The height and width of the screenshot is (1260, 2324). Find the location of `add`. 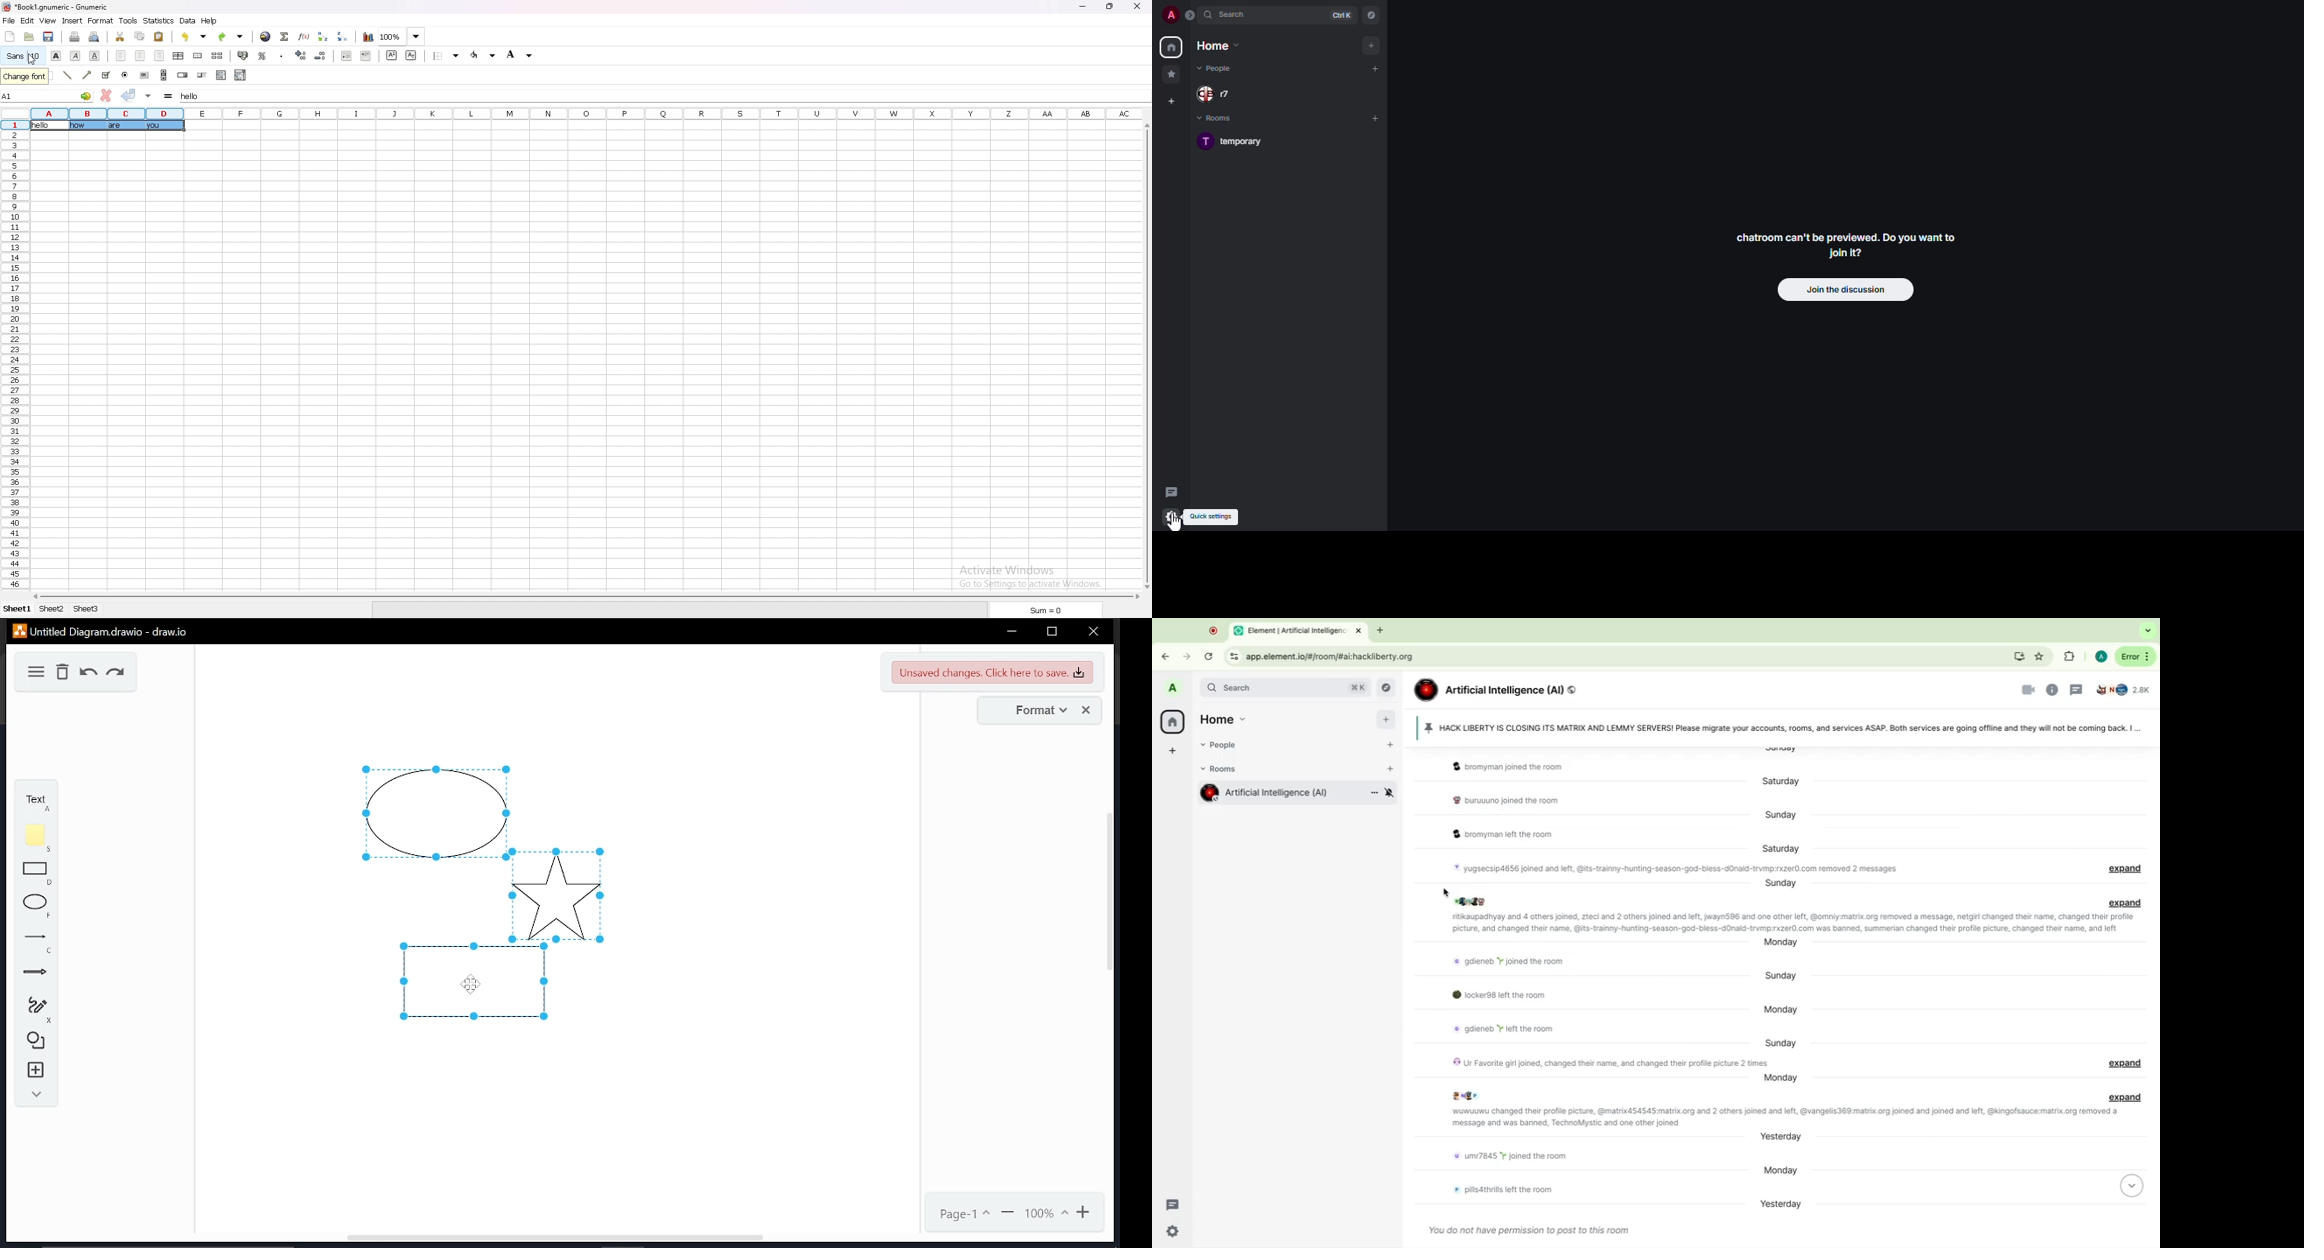

add is located at coordinates (1370, 45).